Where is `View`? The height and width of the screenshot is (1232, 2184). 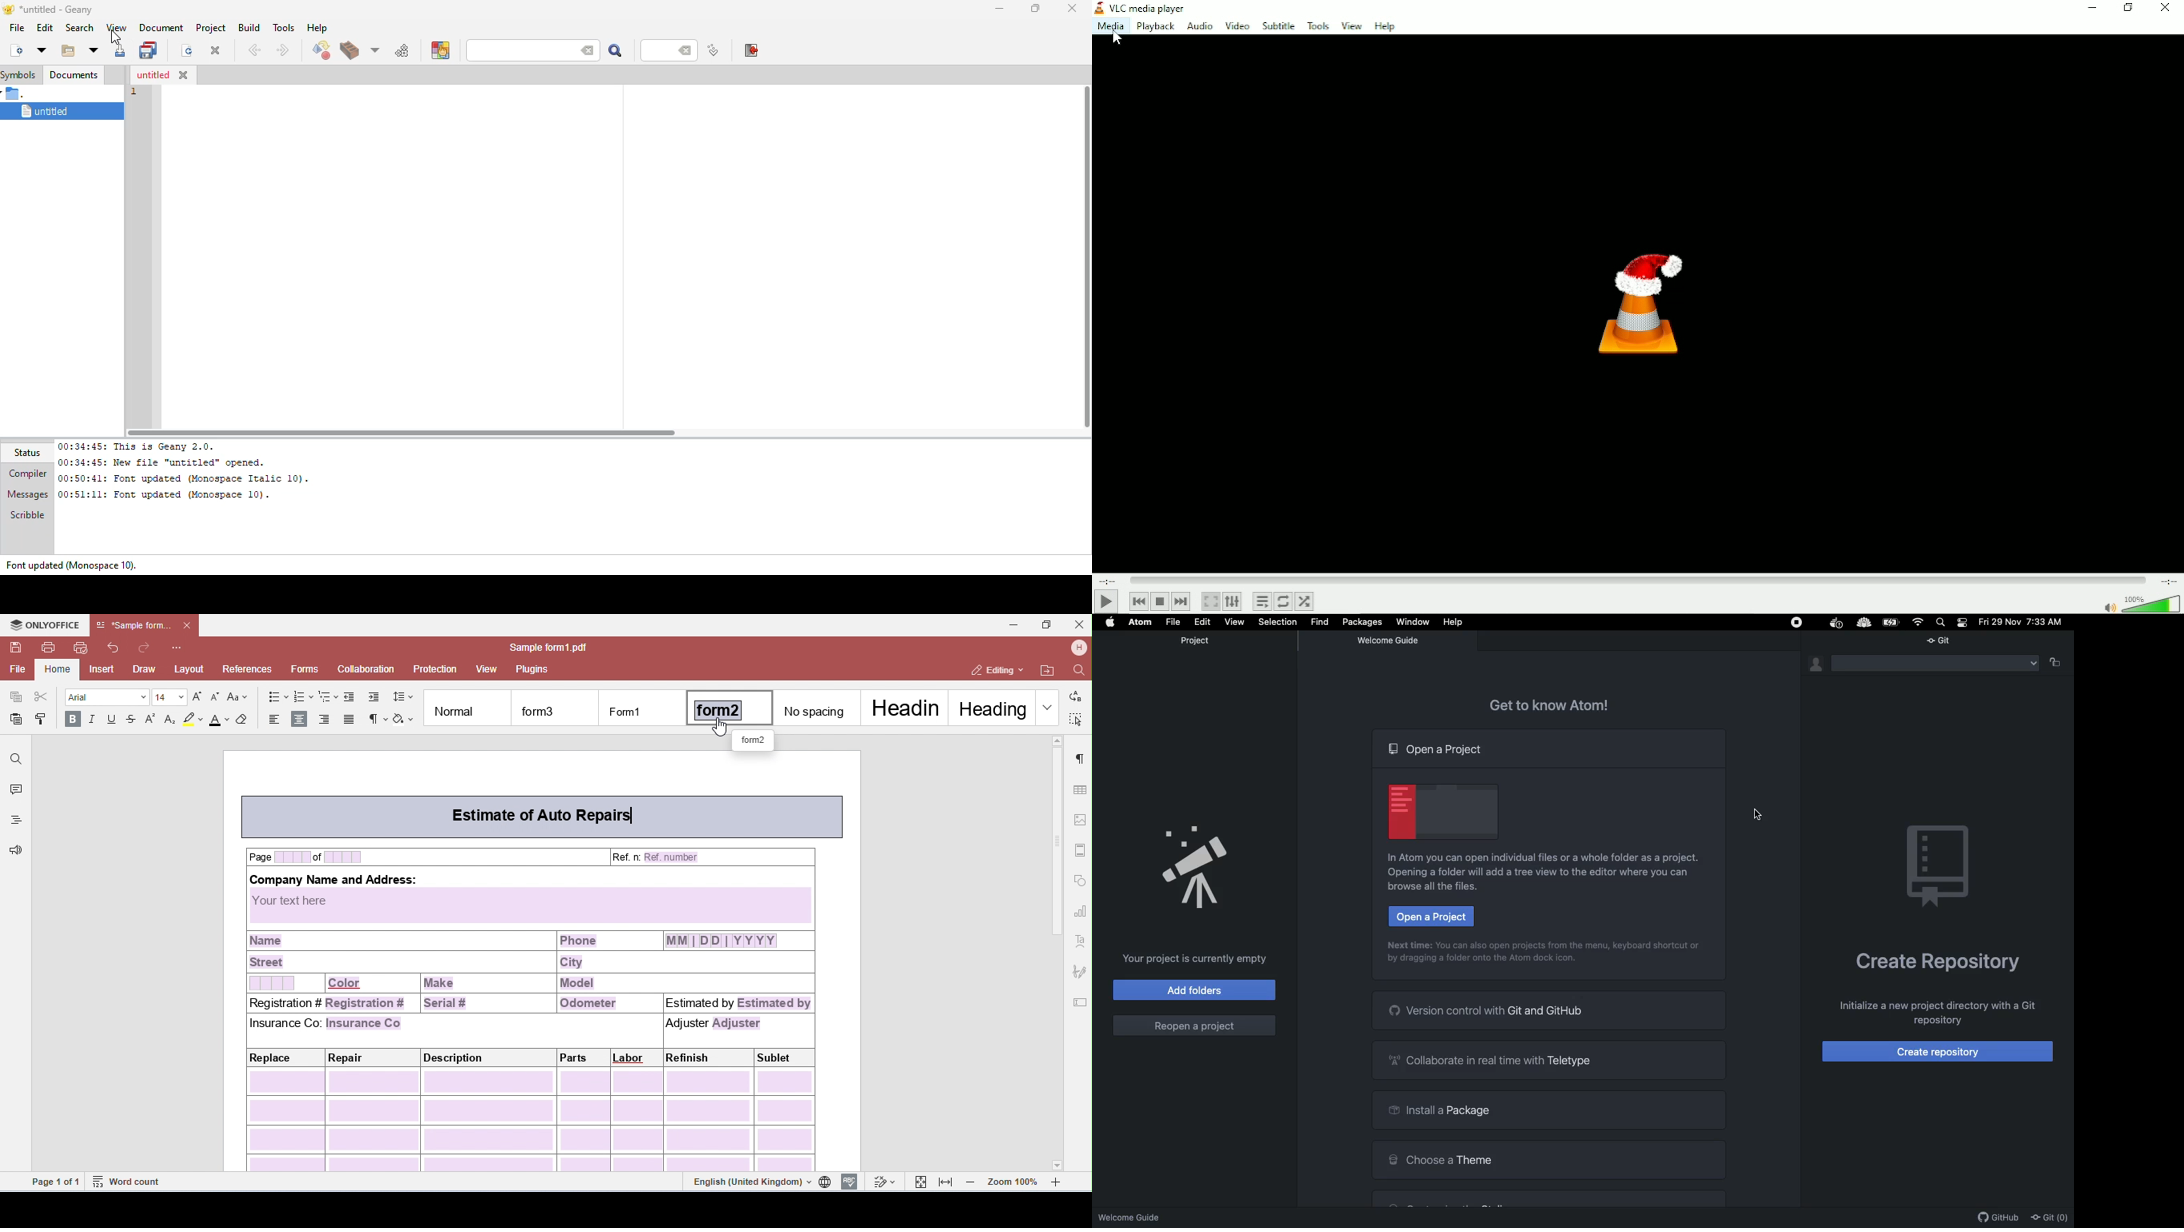
View is located at coordinates (1351, 24).